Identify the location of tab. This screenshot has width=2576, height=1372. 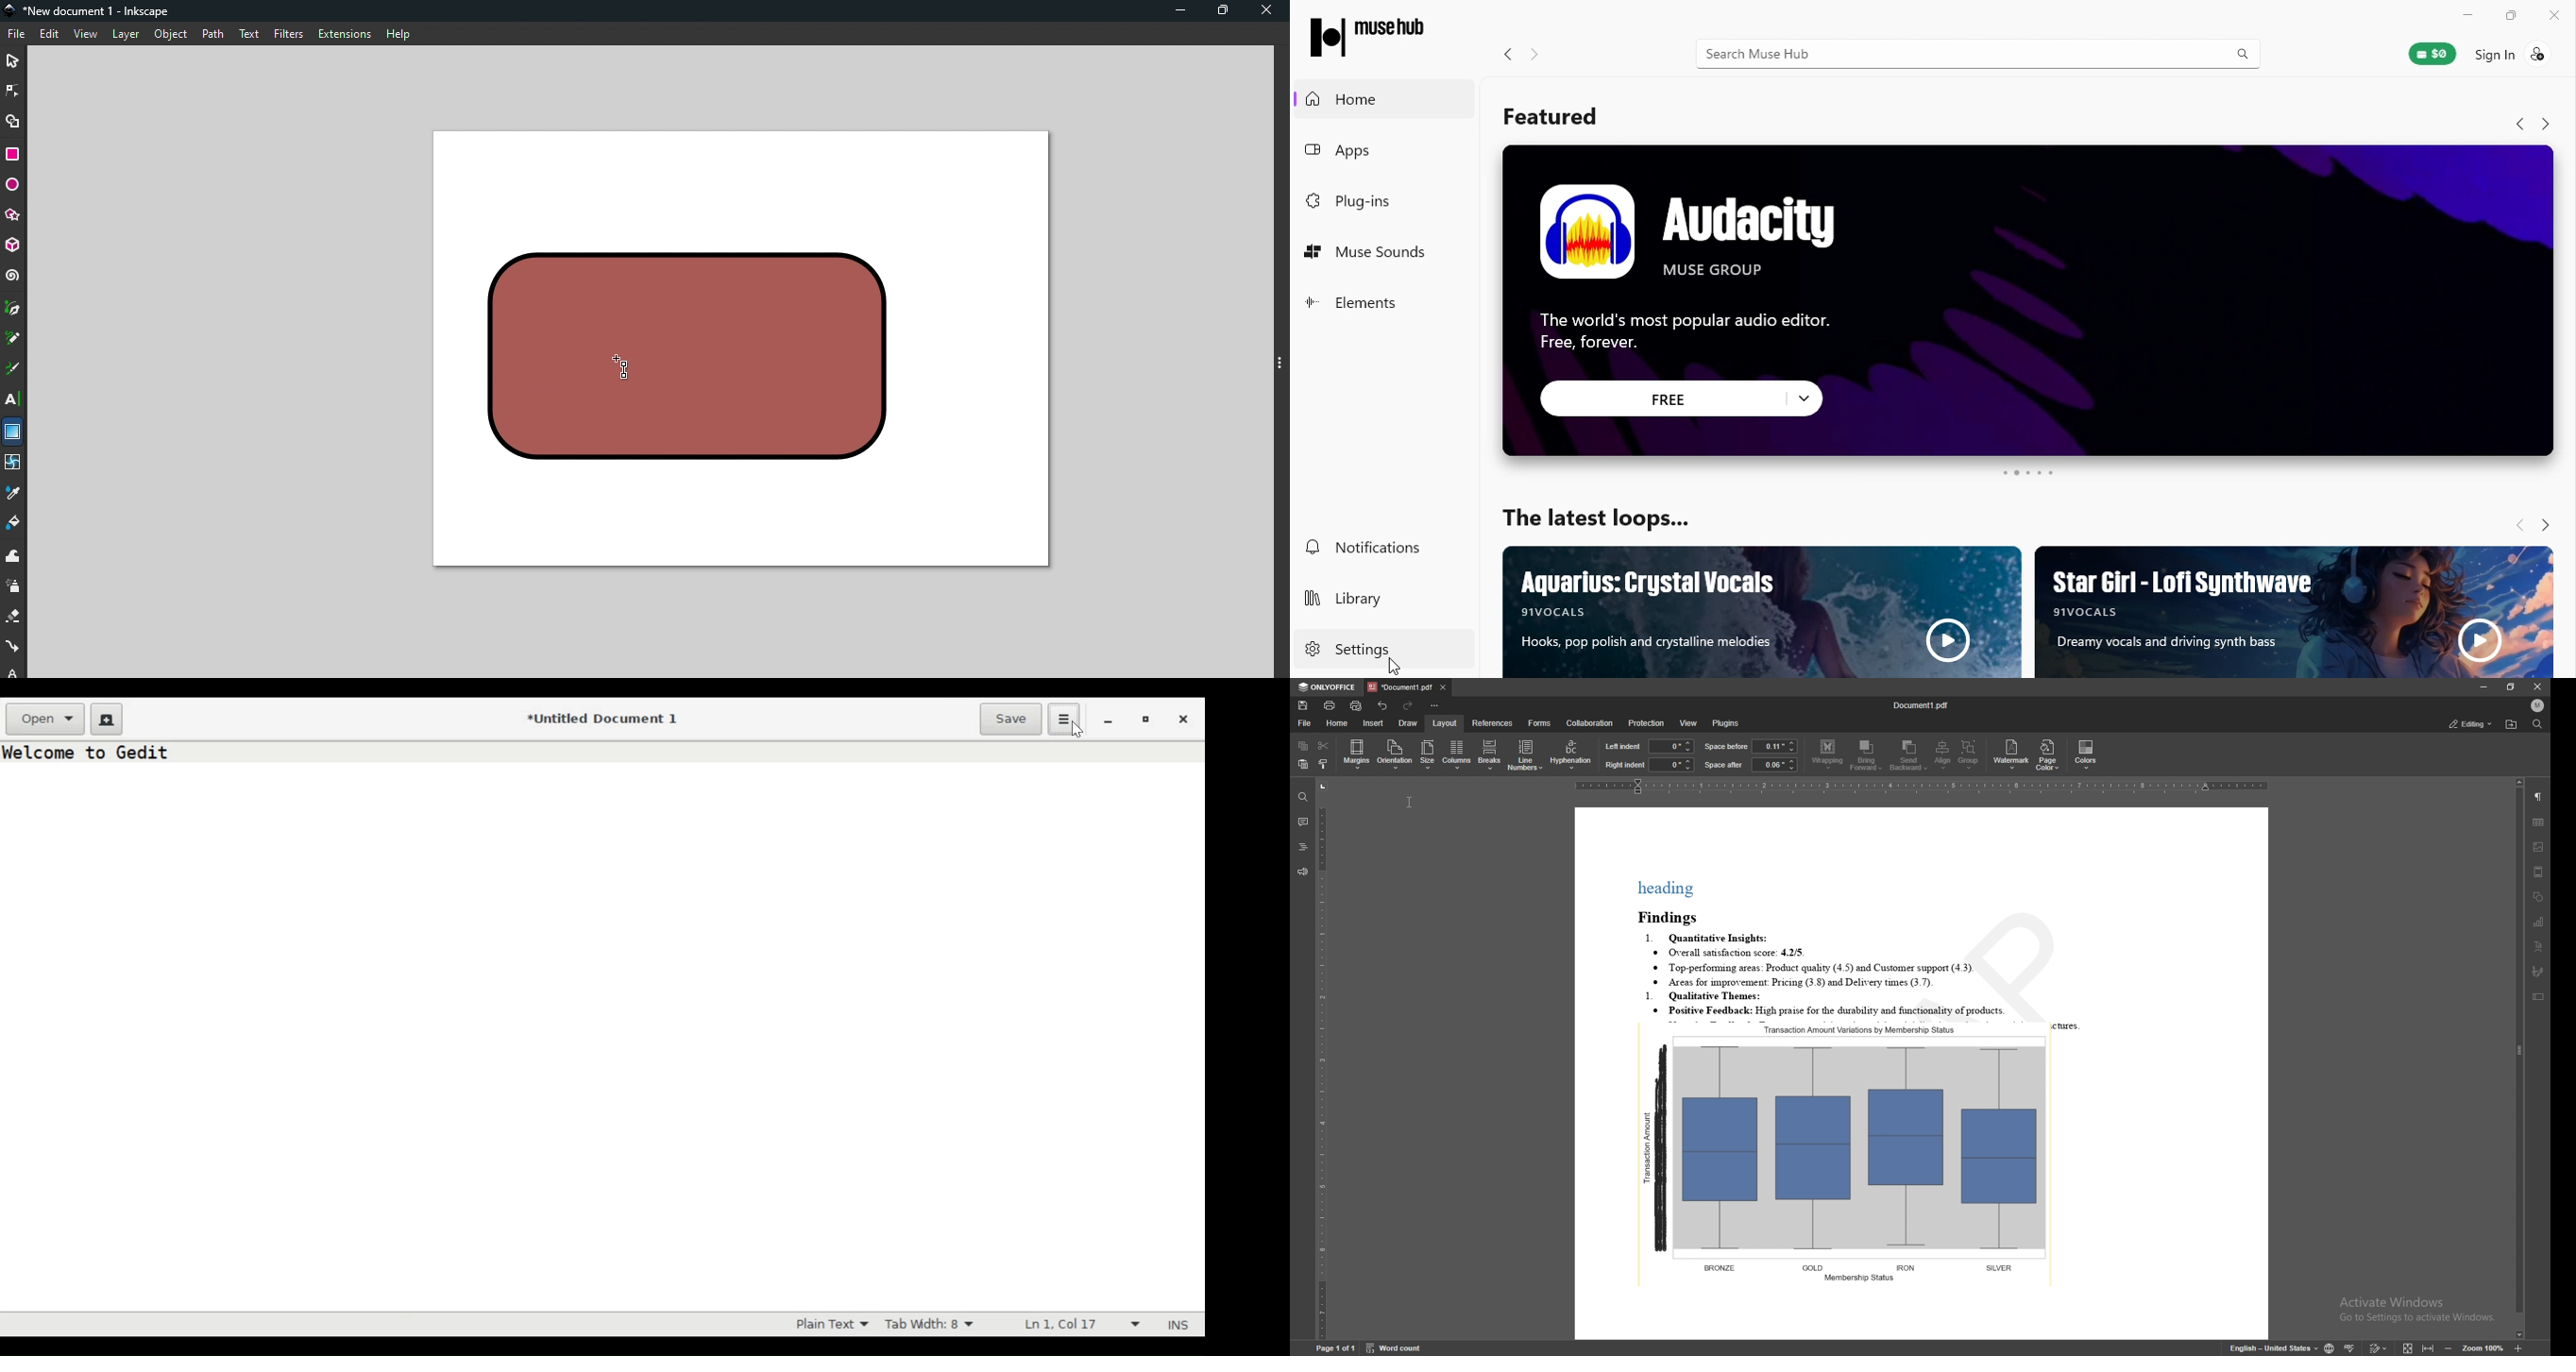
(1401, 686).